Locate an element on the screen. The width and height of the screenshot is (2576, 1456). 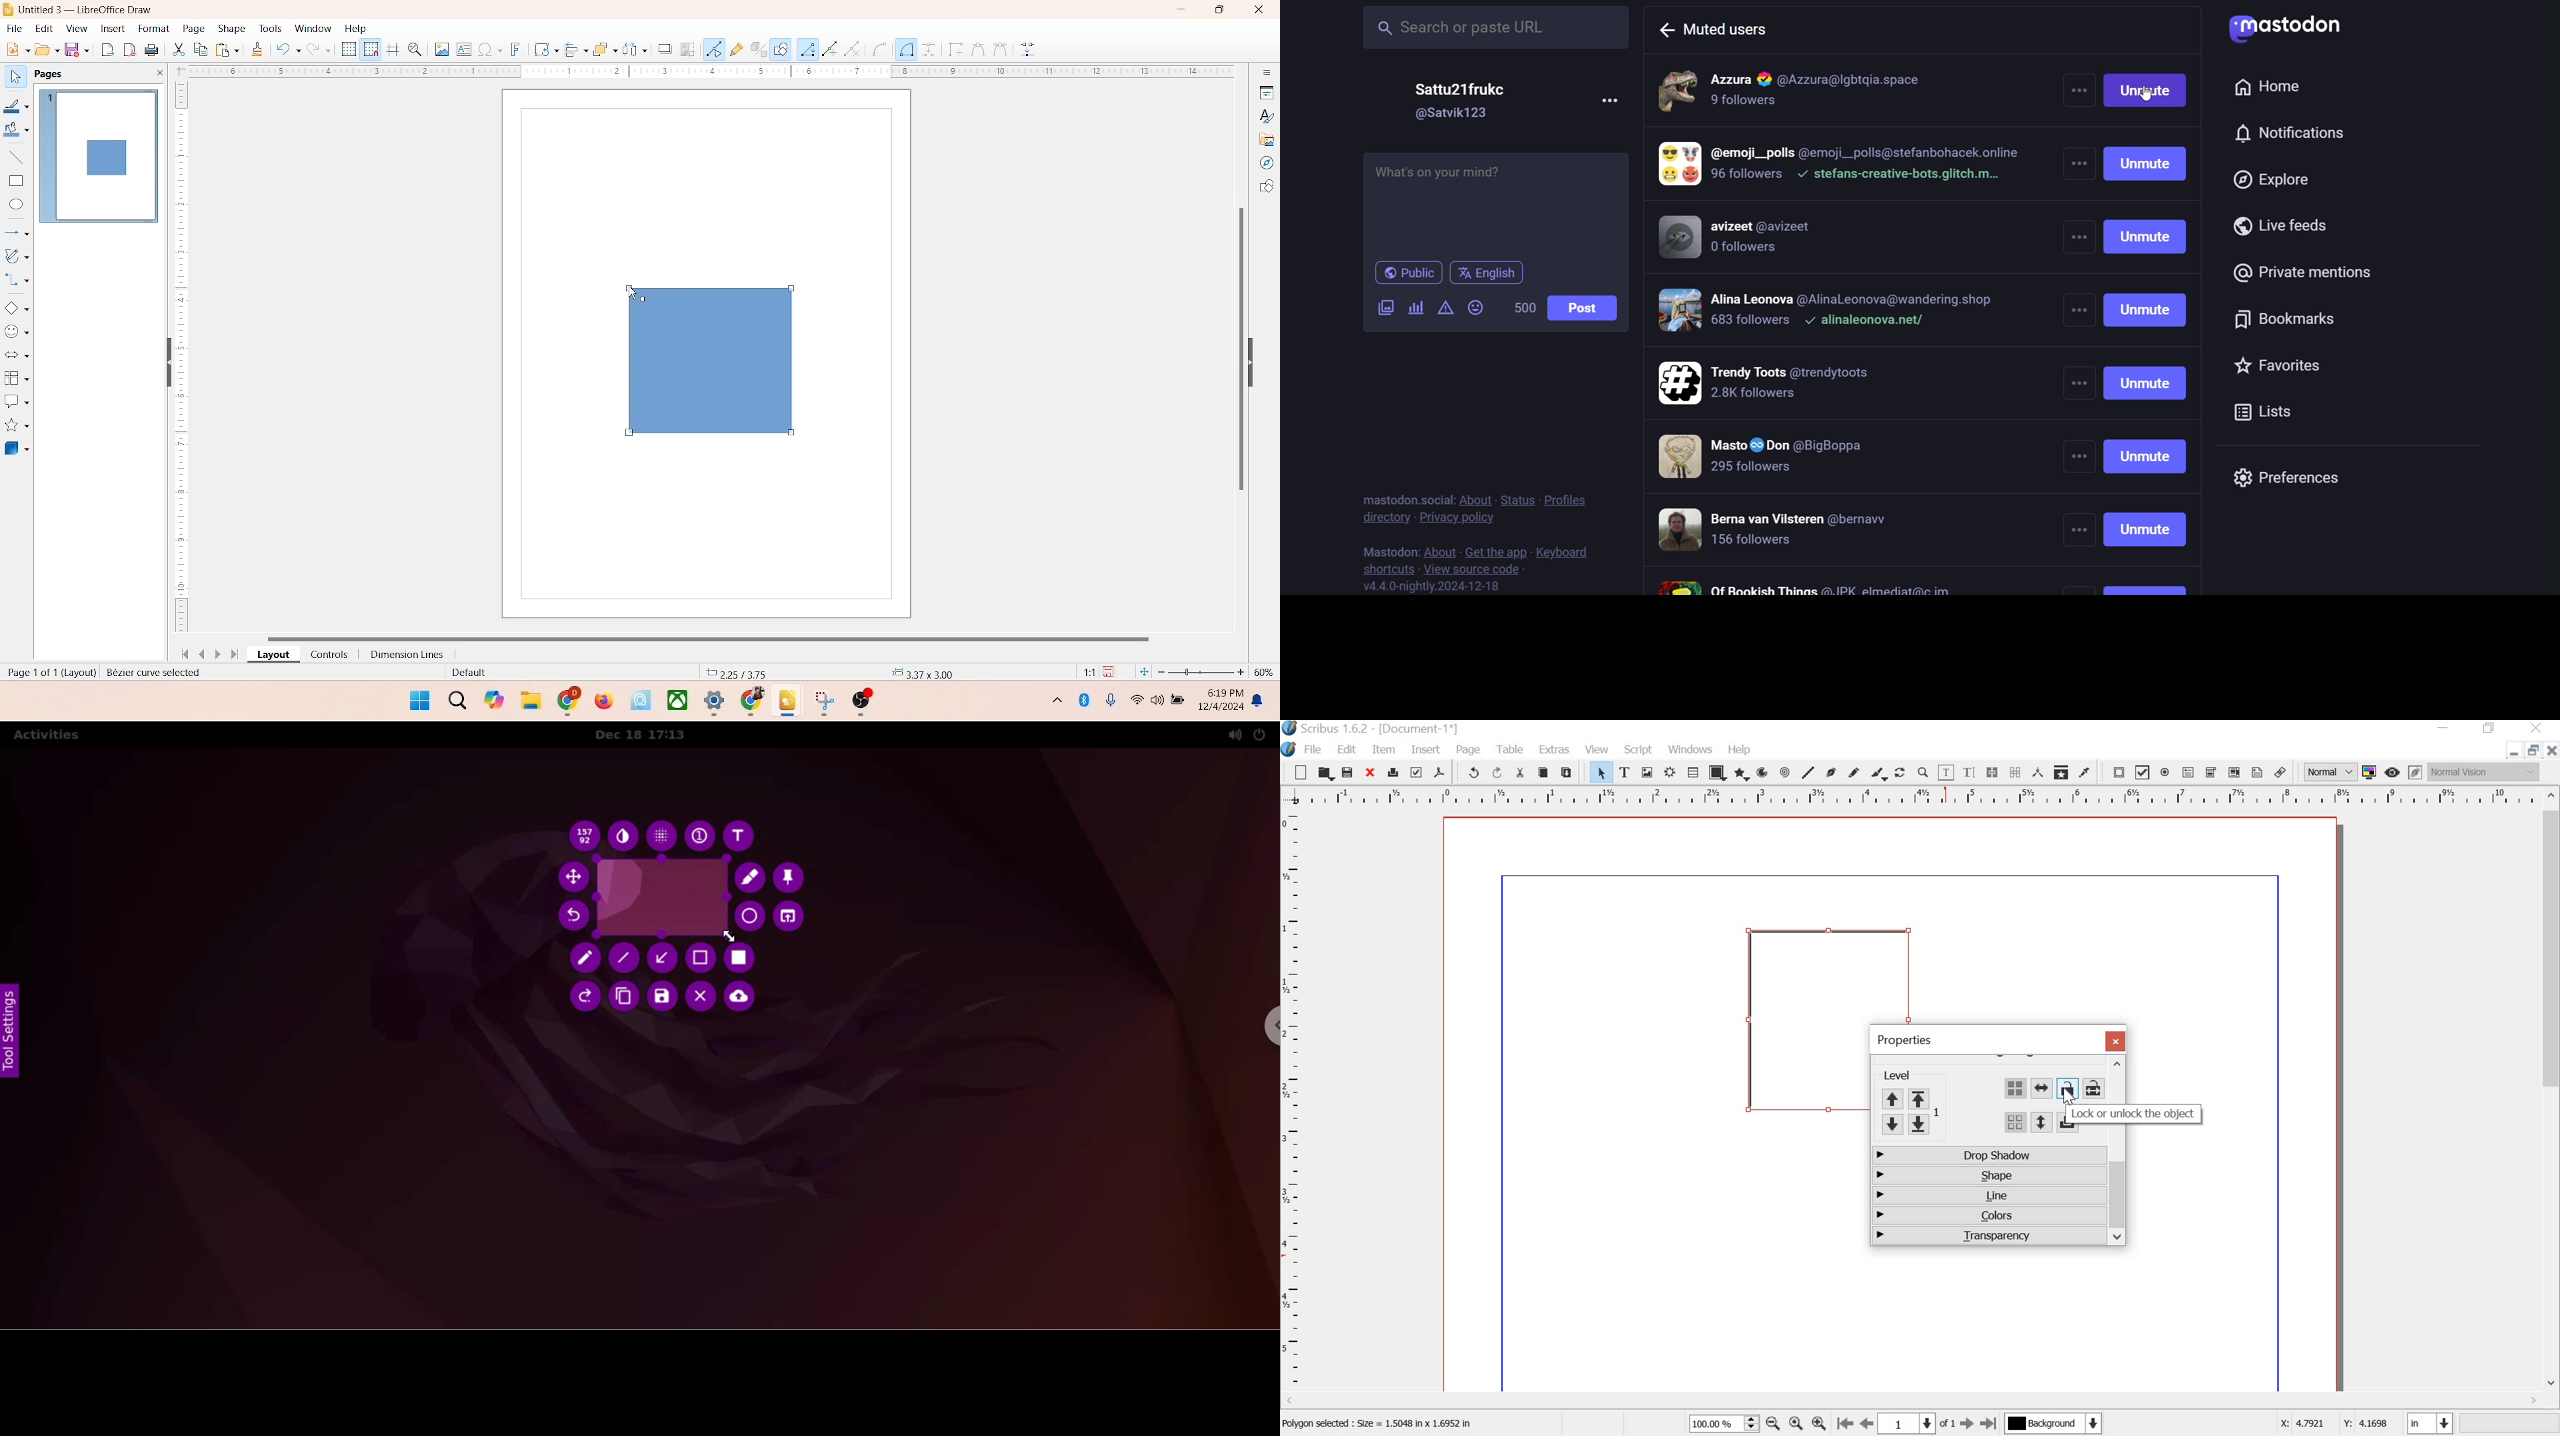
snap to grid is located at coordinates (368, 49).